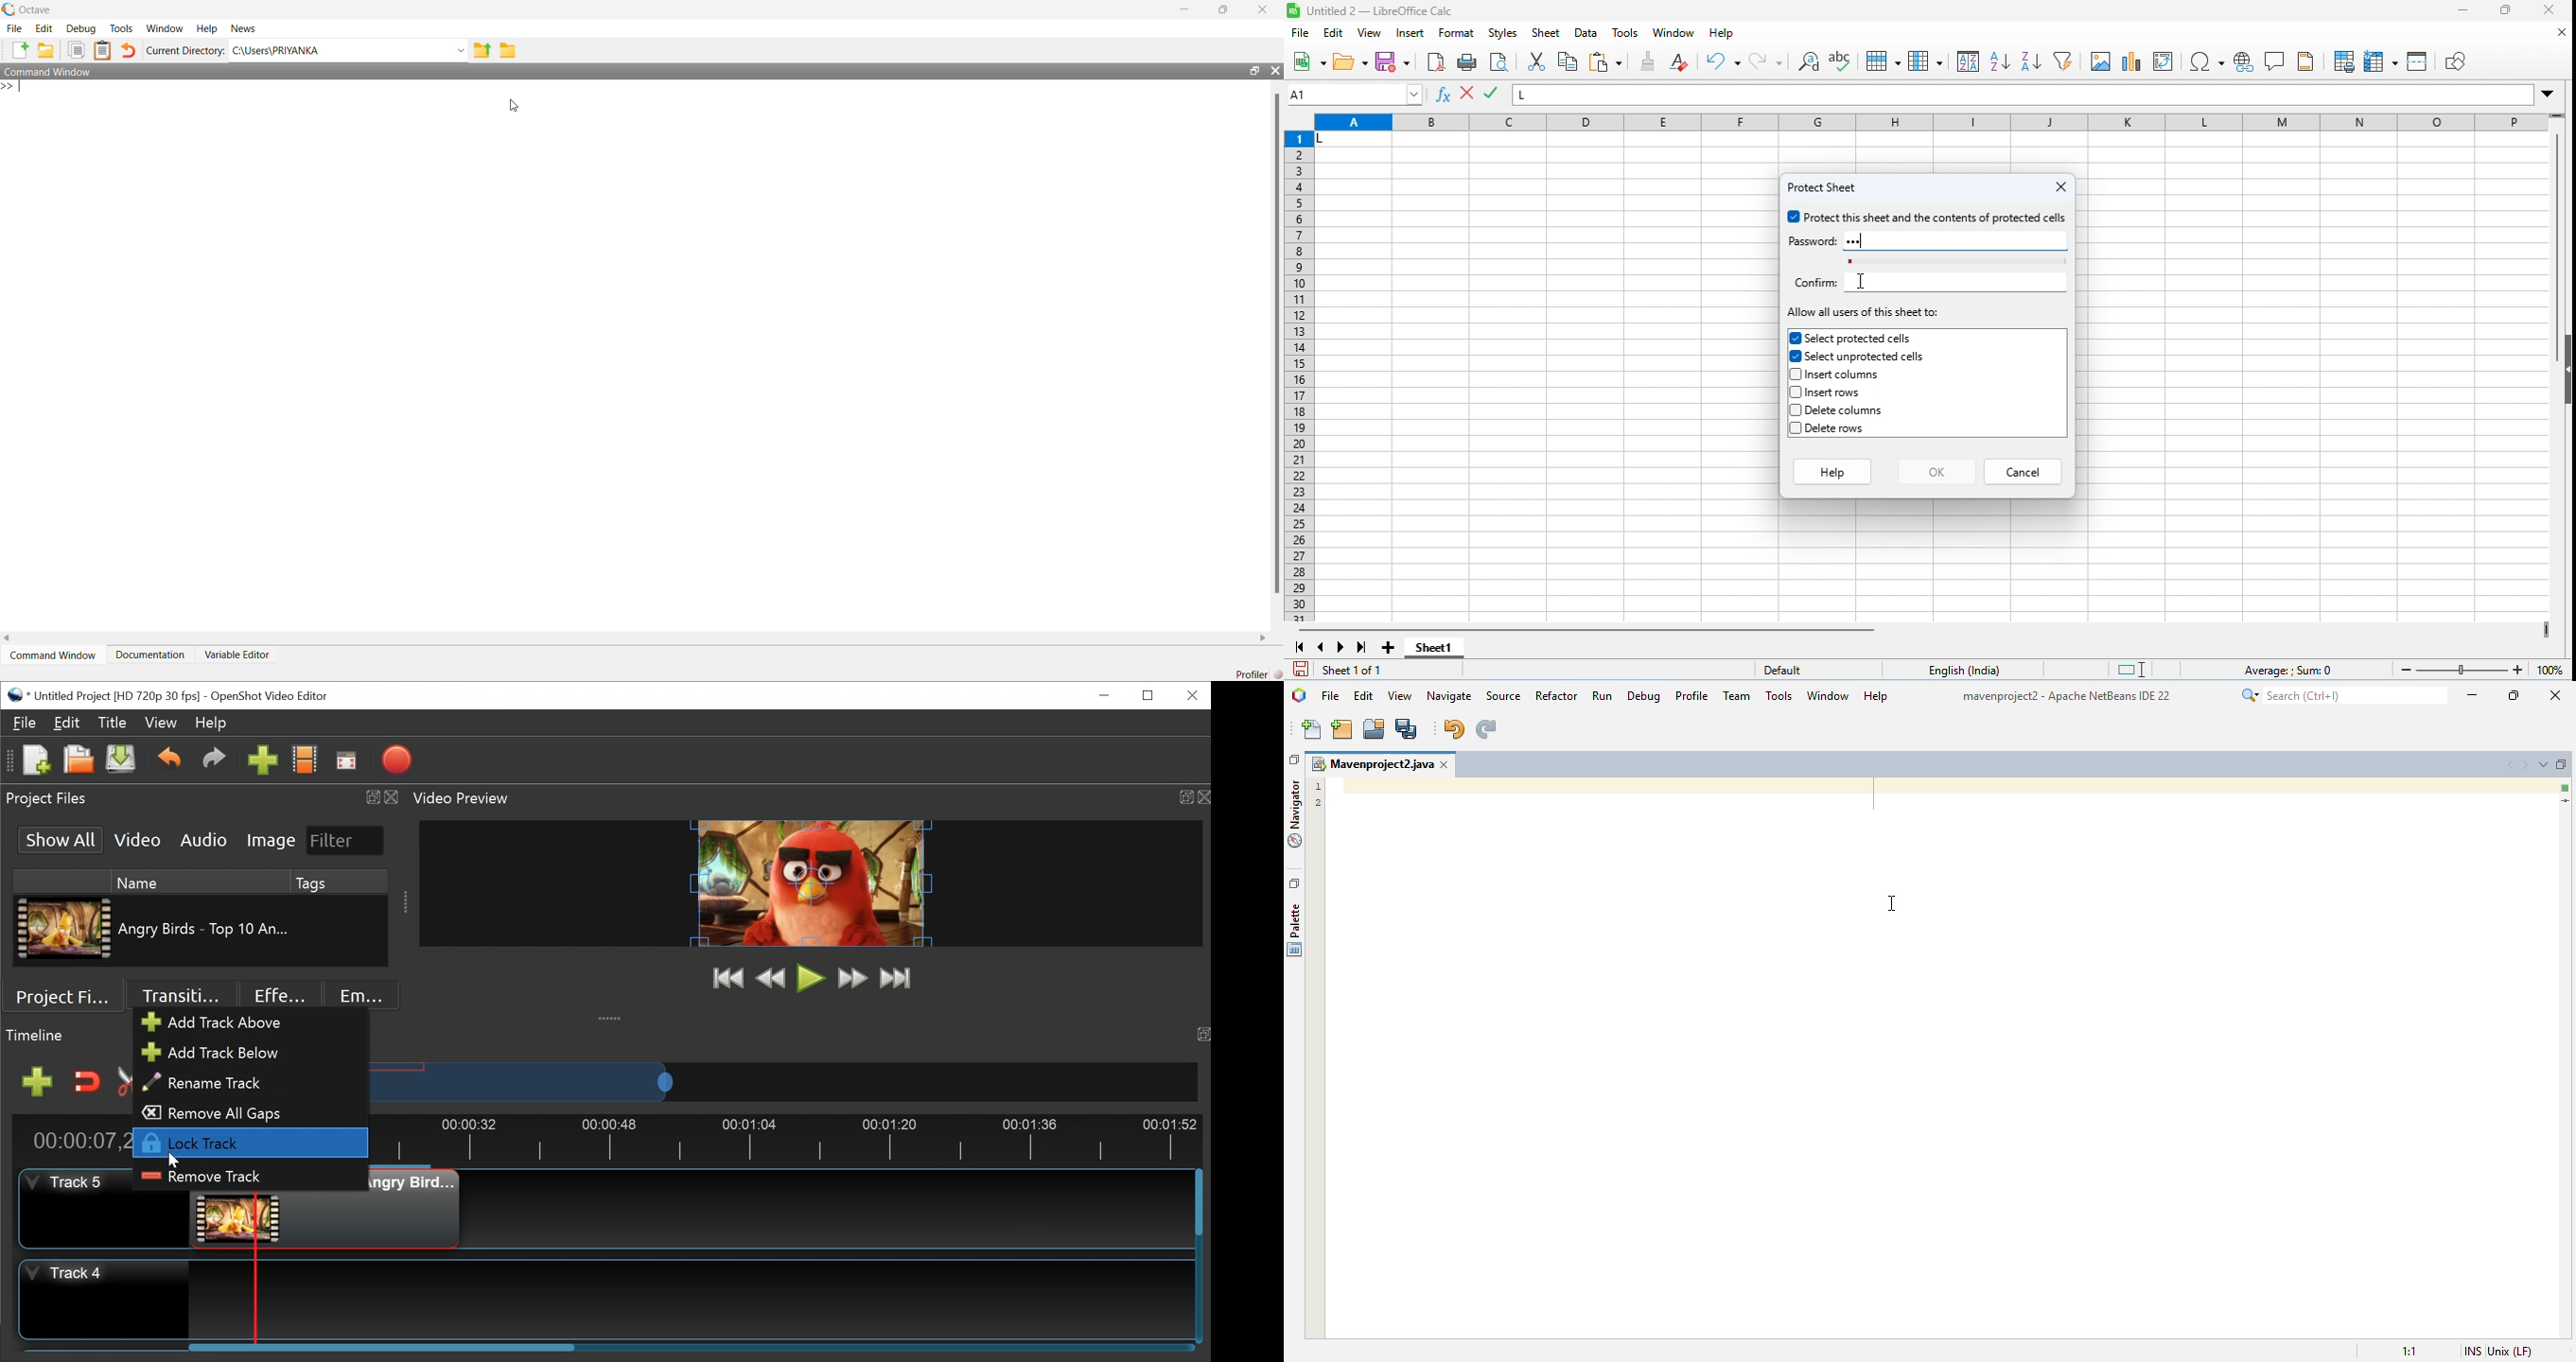 The height and width of the screenshot is (1372, 2576). Describe the element at coordinates (65, 929) in the screenshot. I see `Clip` at that location.